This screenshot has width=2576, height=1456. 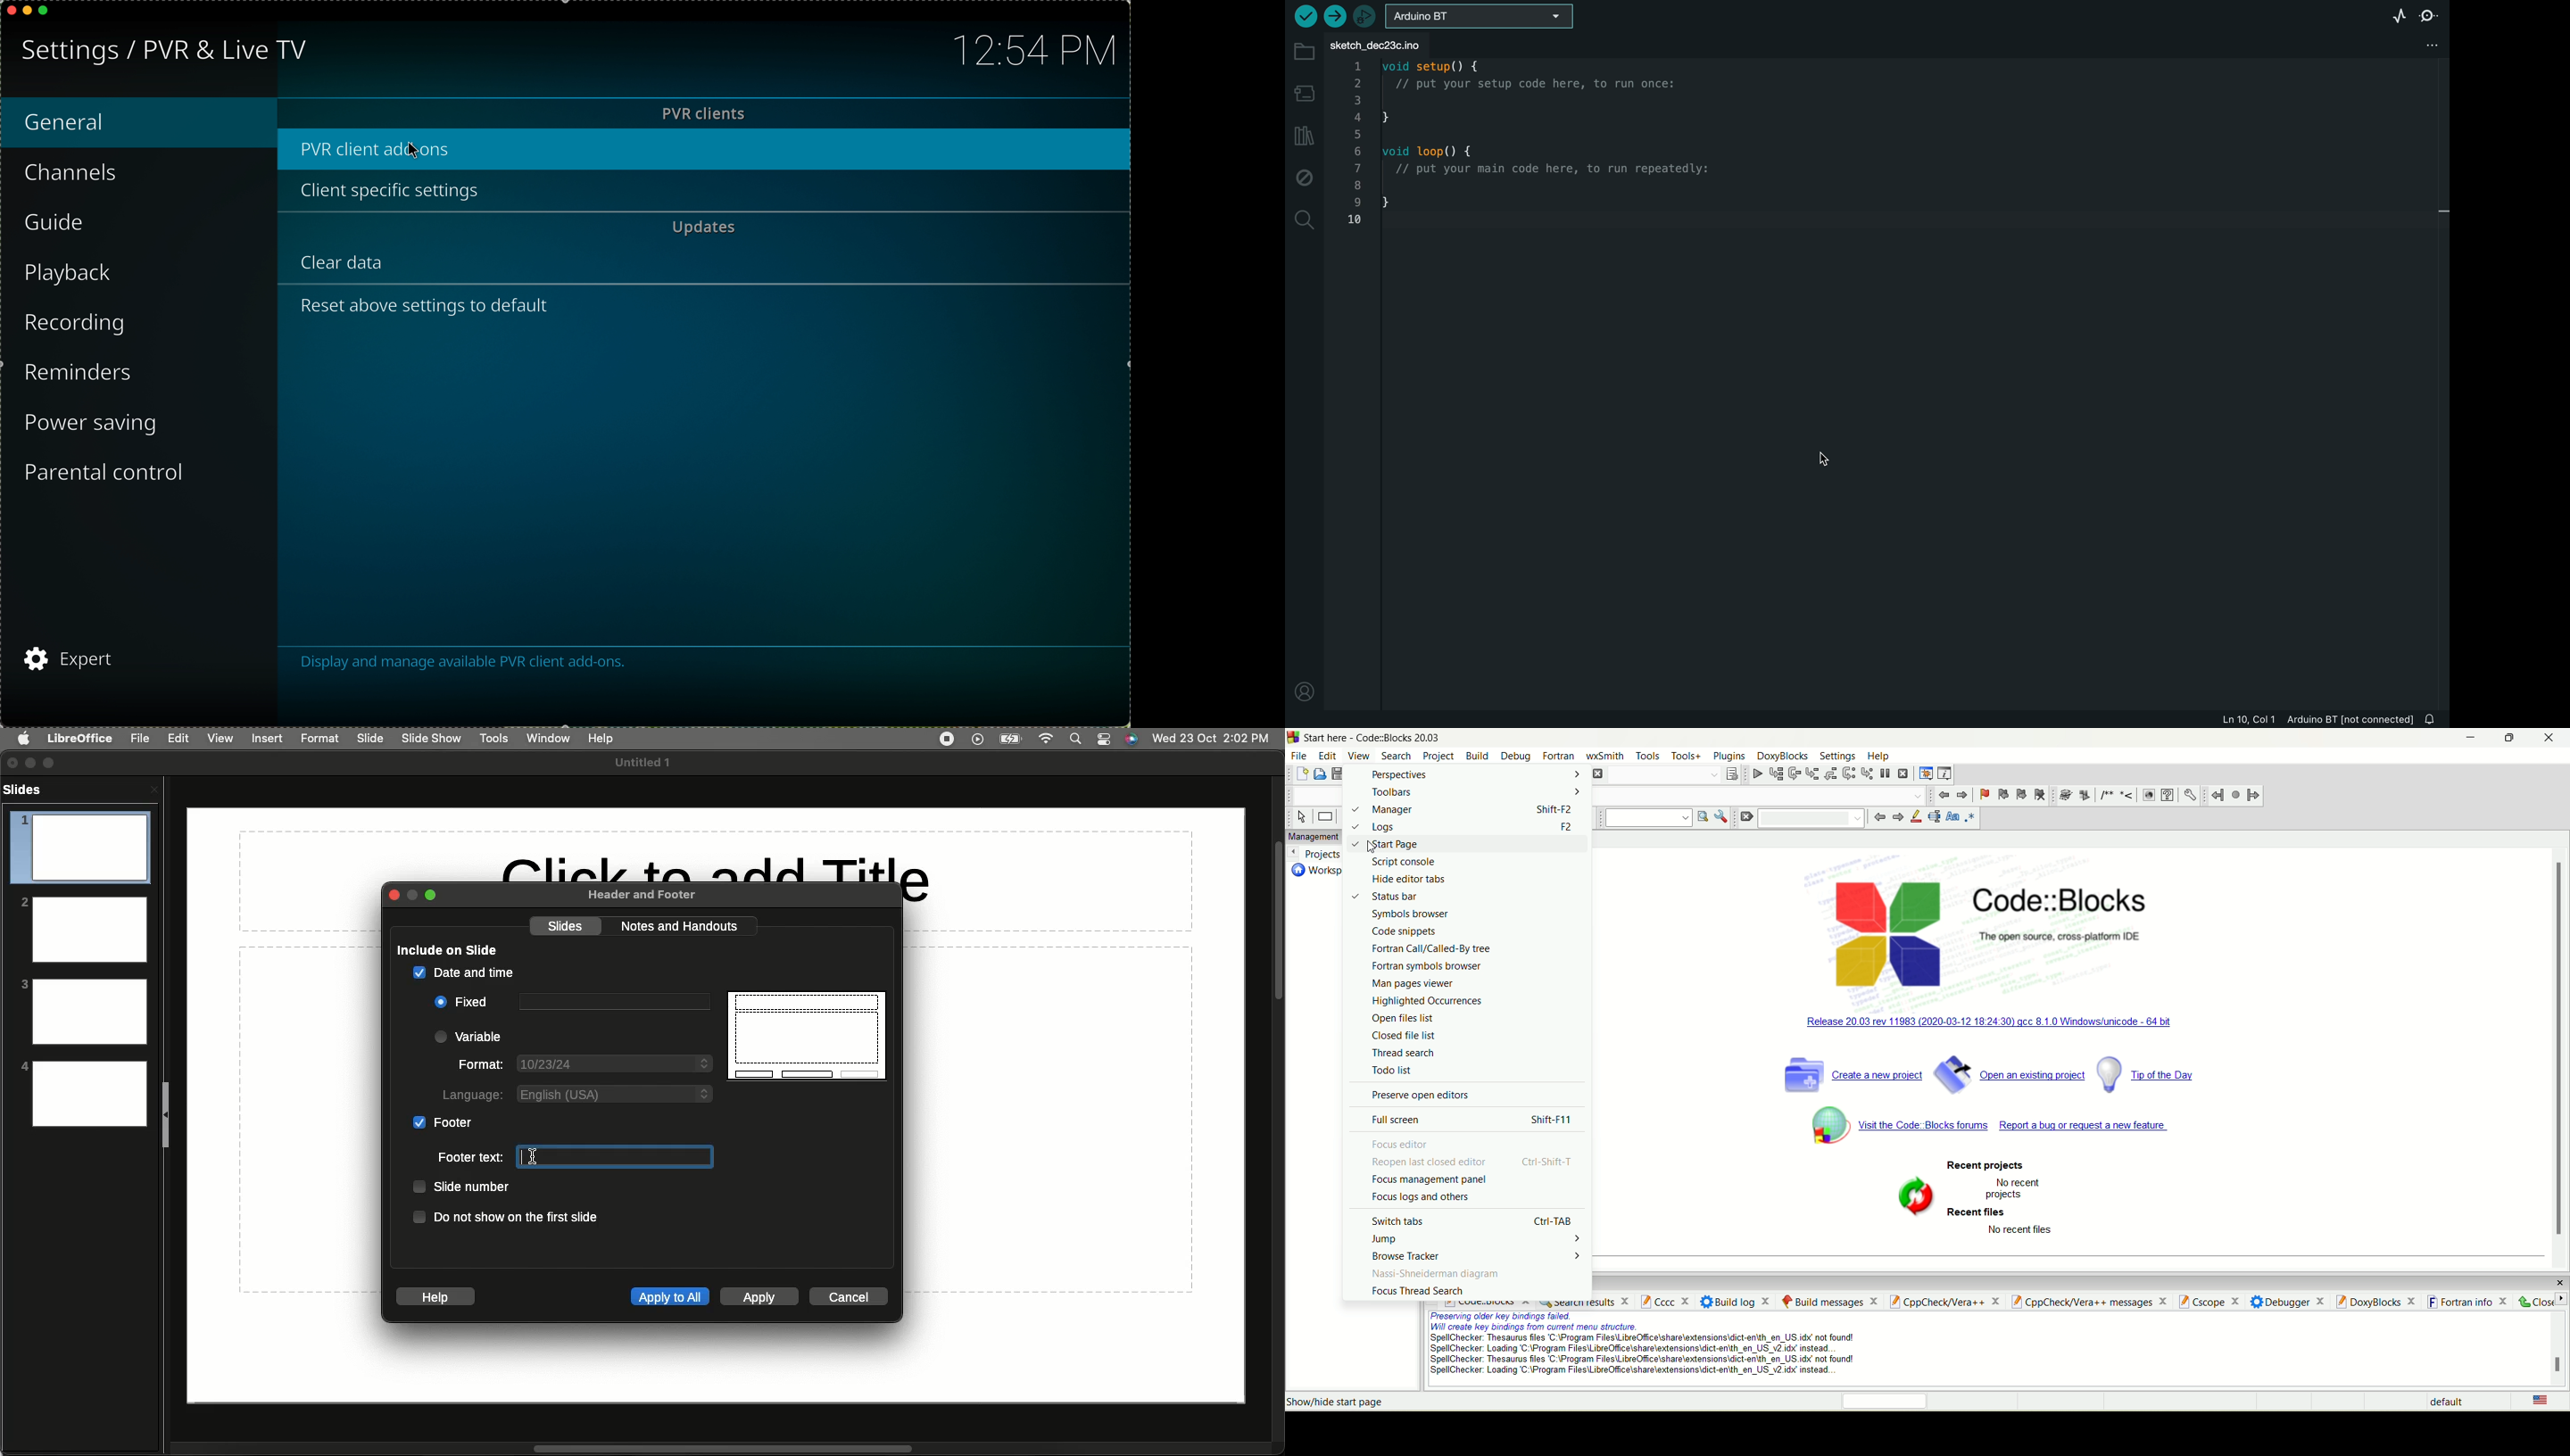 What do you see at coordinates (1774, 774) in the screenshot?
I see `run to cursor` at bounding box center [1774, 774].